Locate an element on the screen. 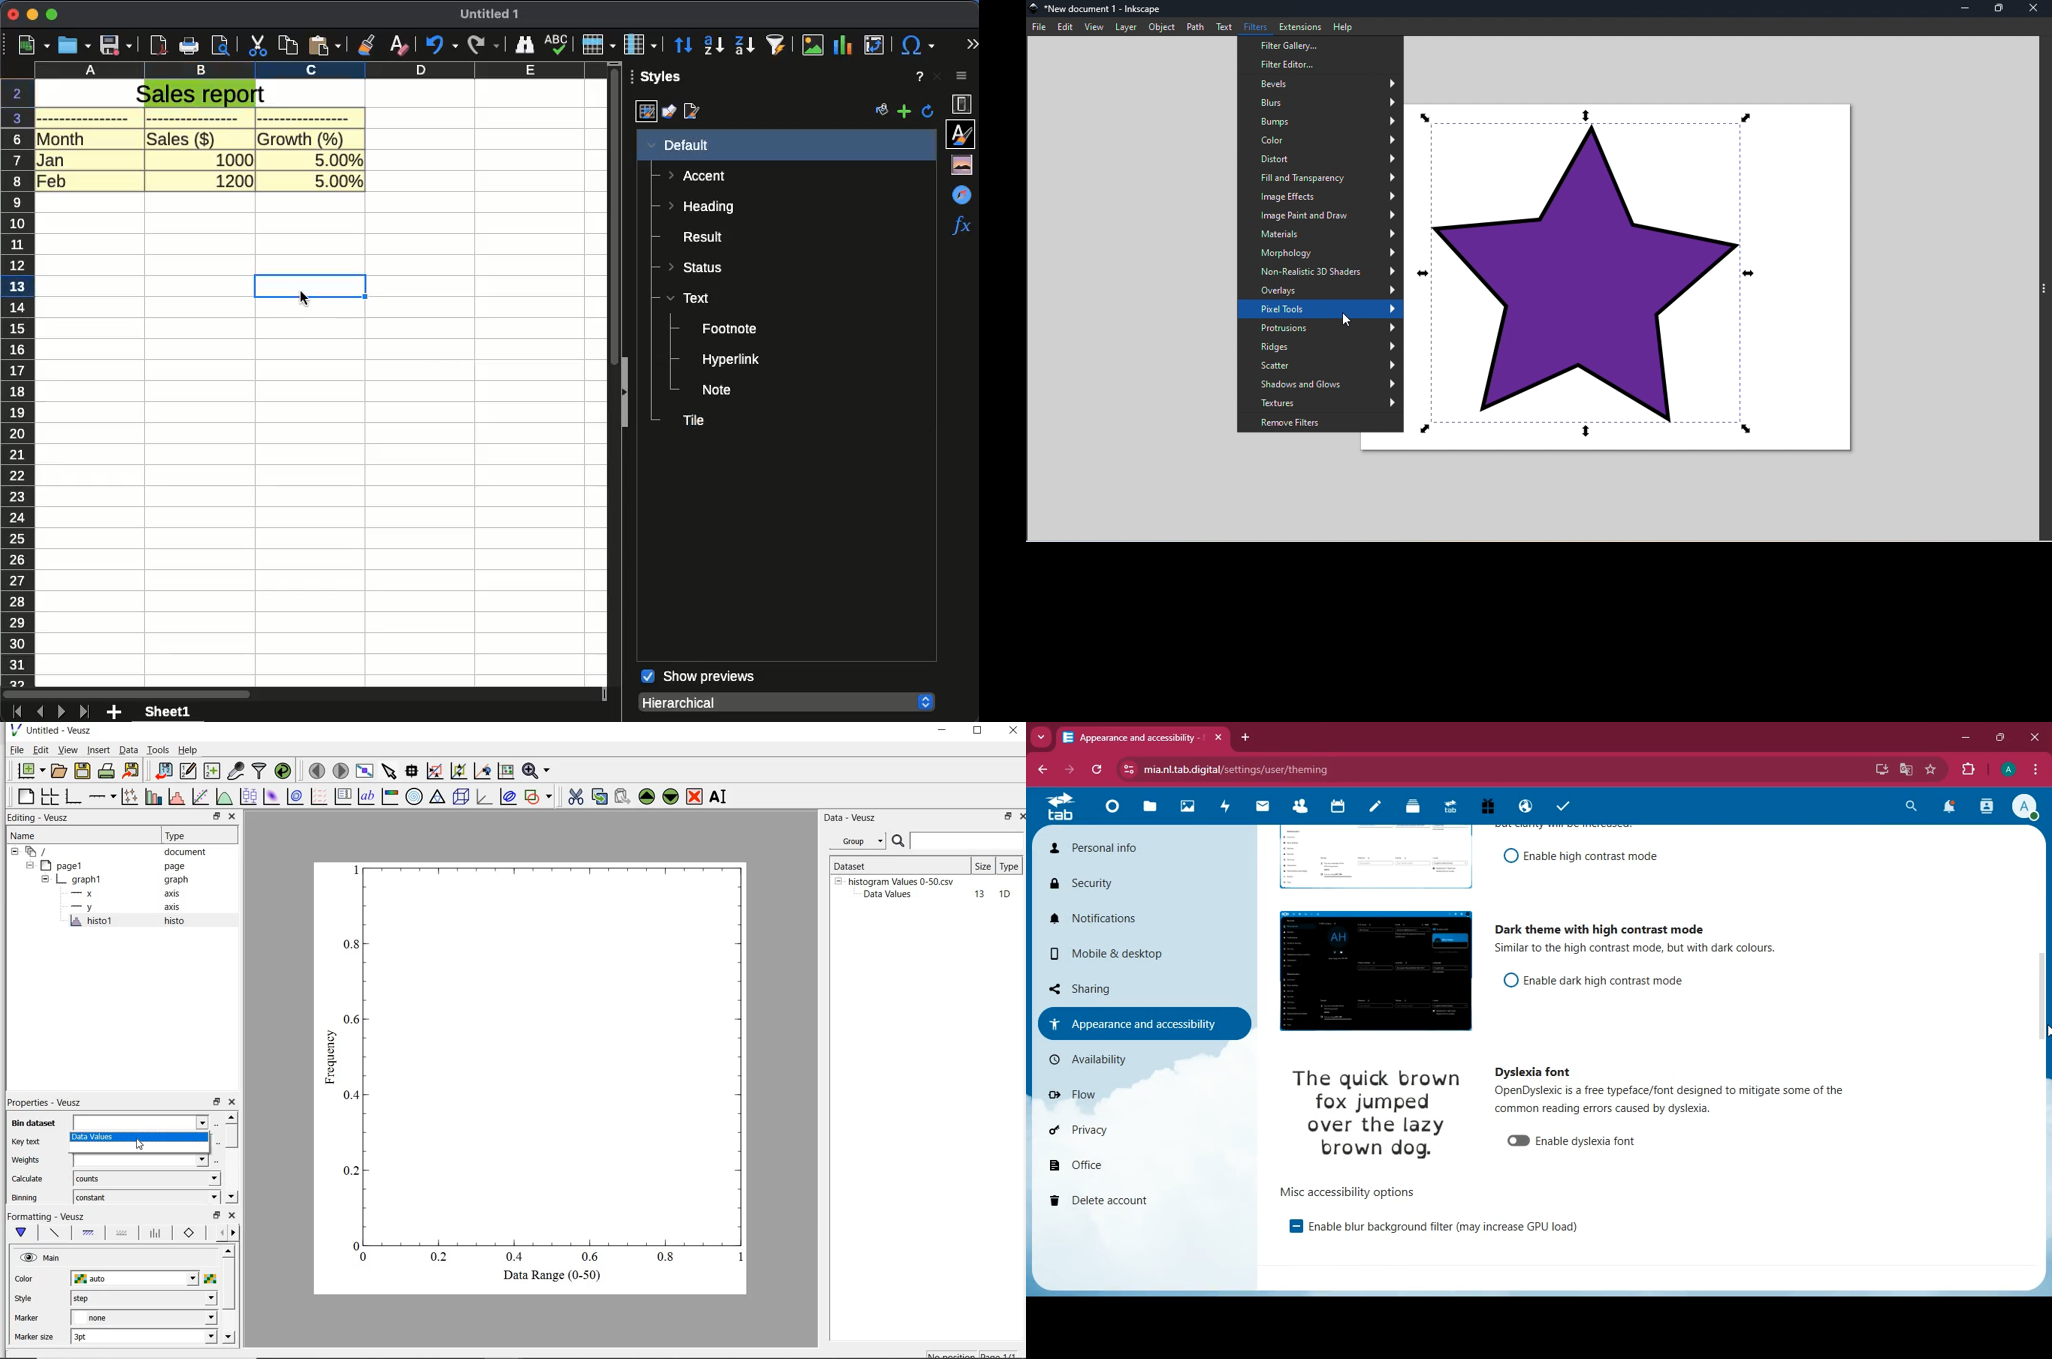 Image resolution: width=2072 pixels, height=1372 pixels. enable is located at coordinates (1607, 978).